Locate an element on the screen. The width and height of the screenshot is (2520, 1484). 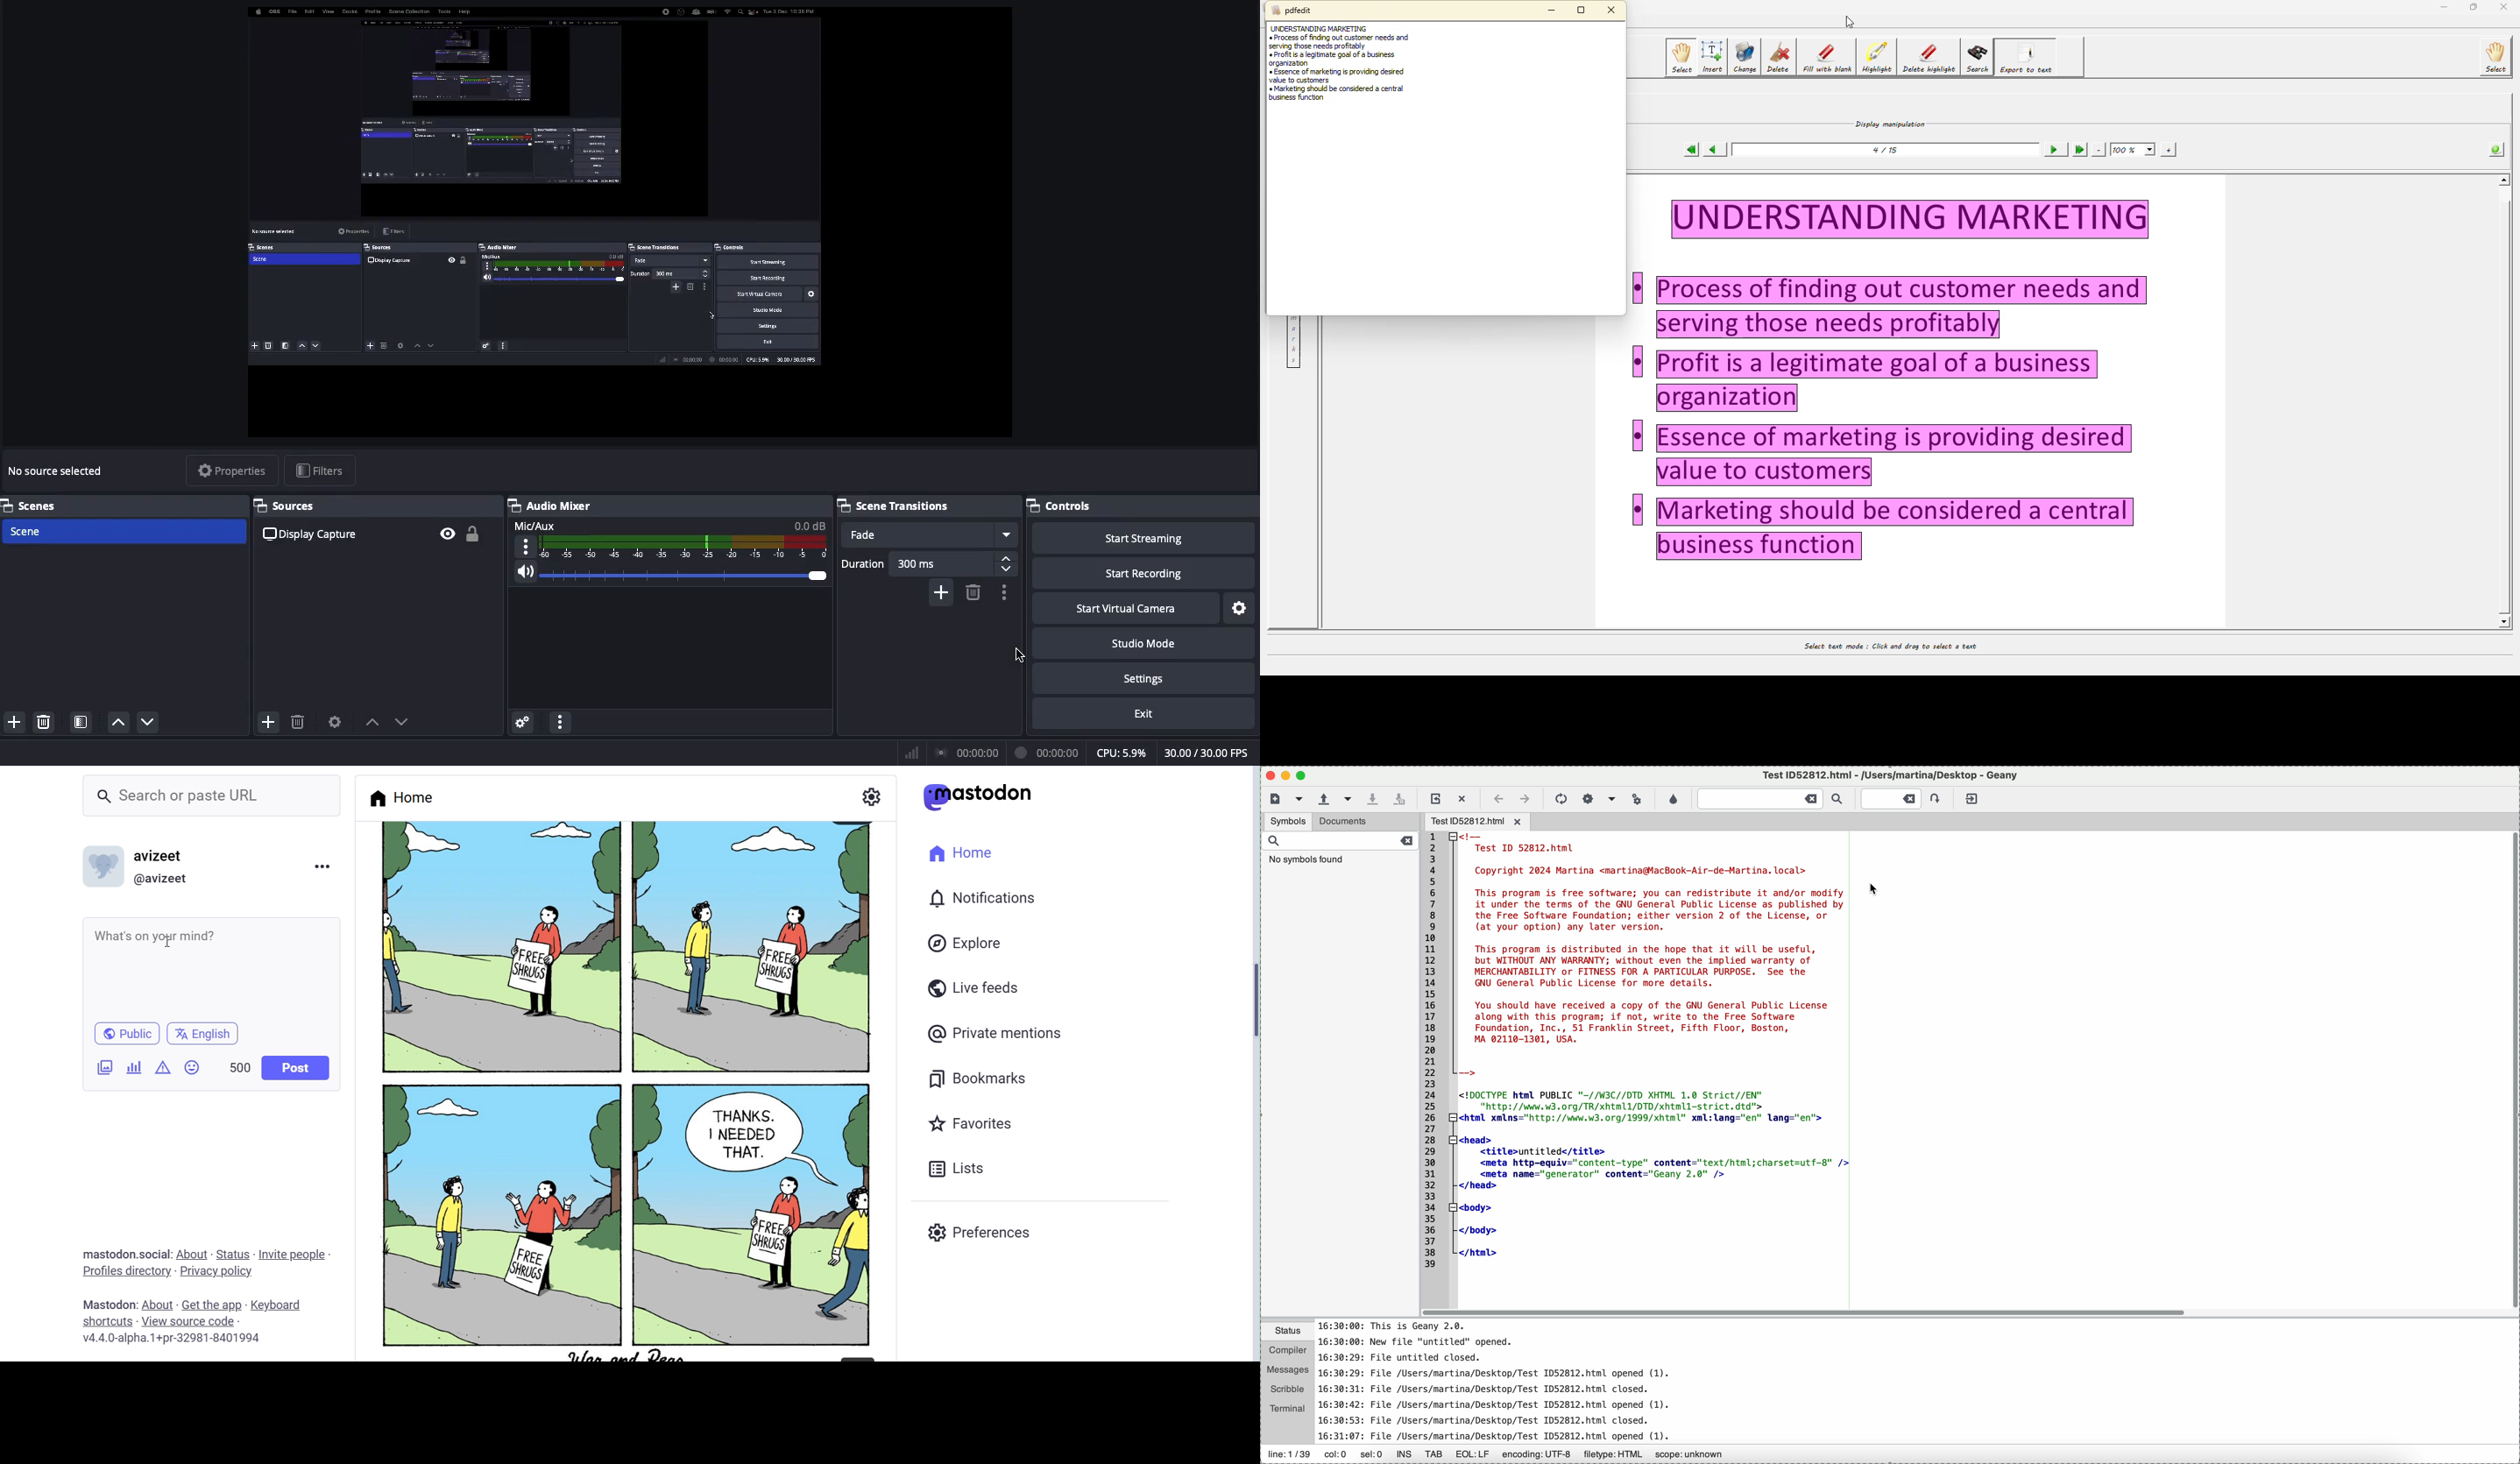
Home is located at coordinates (962, 855).